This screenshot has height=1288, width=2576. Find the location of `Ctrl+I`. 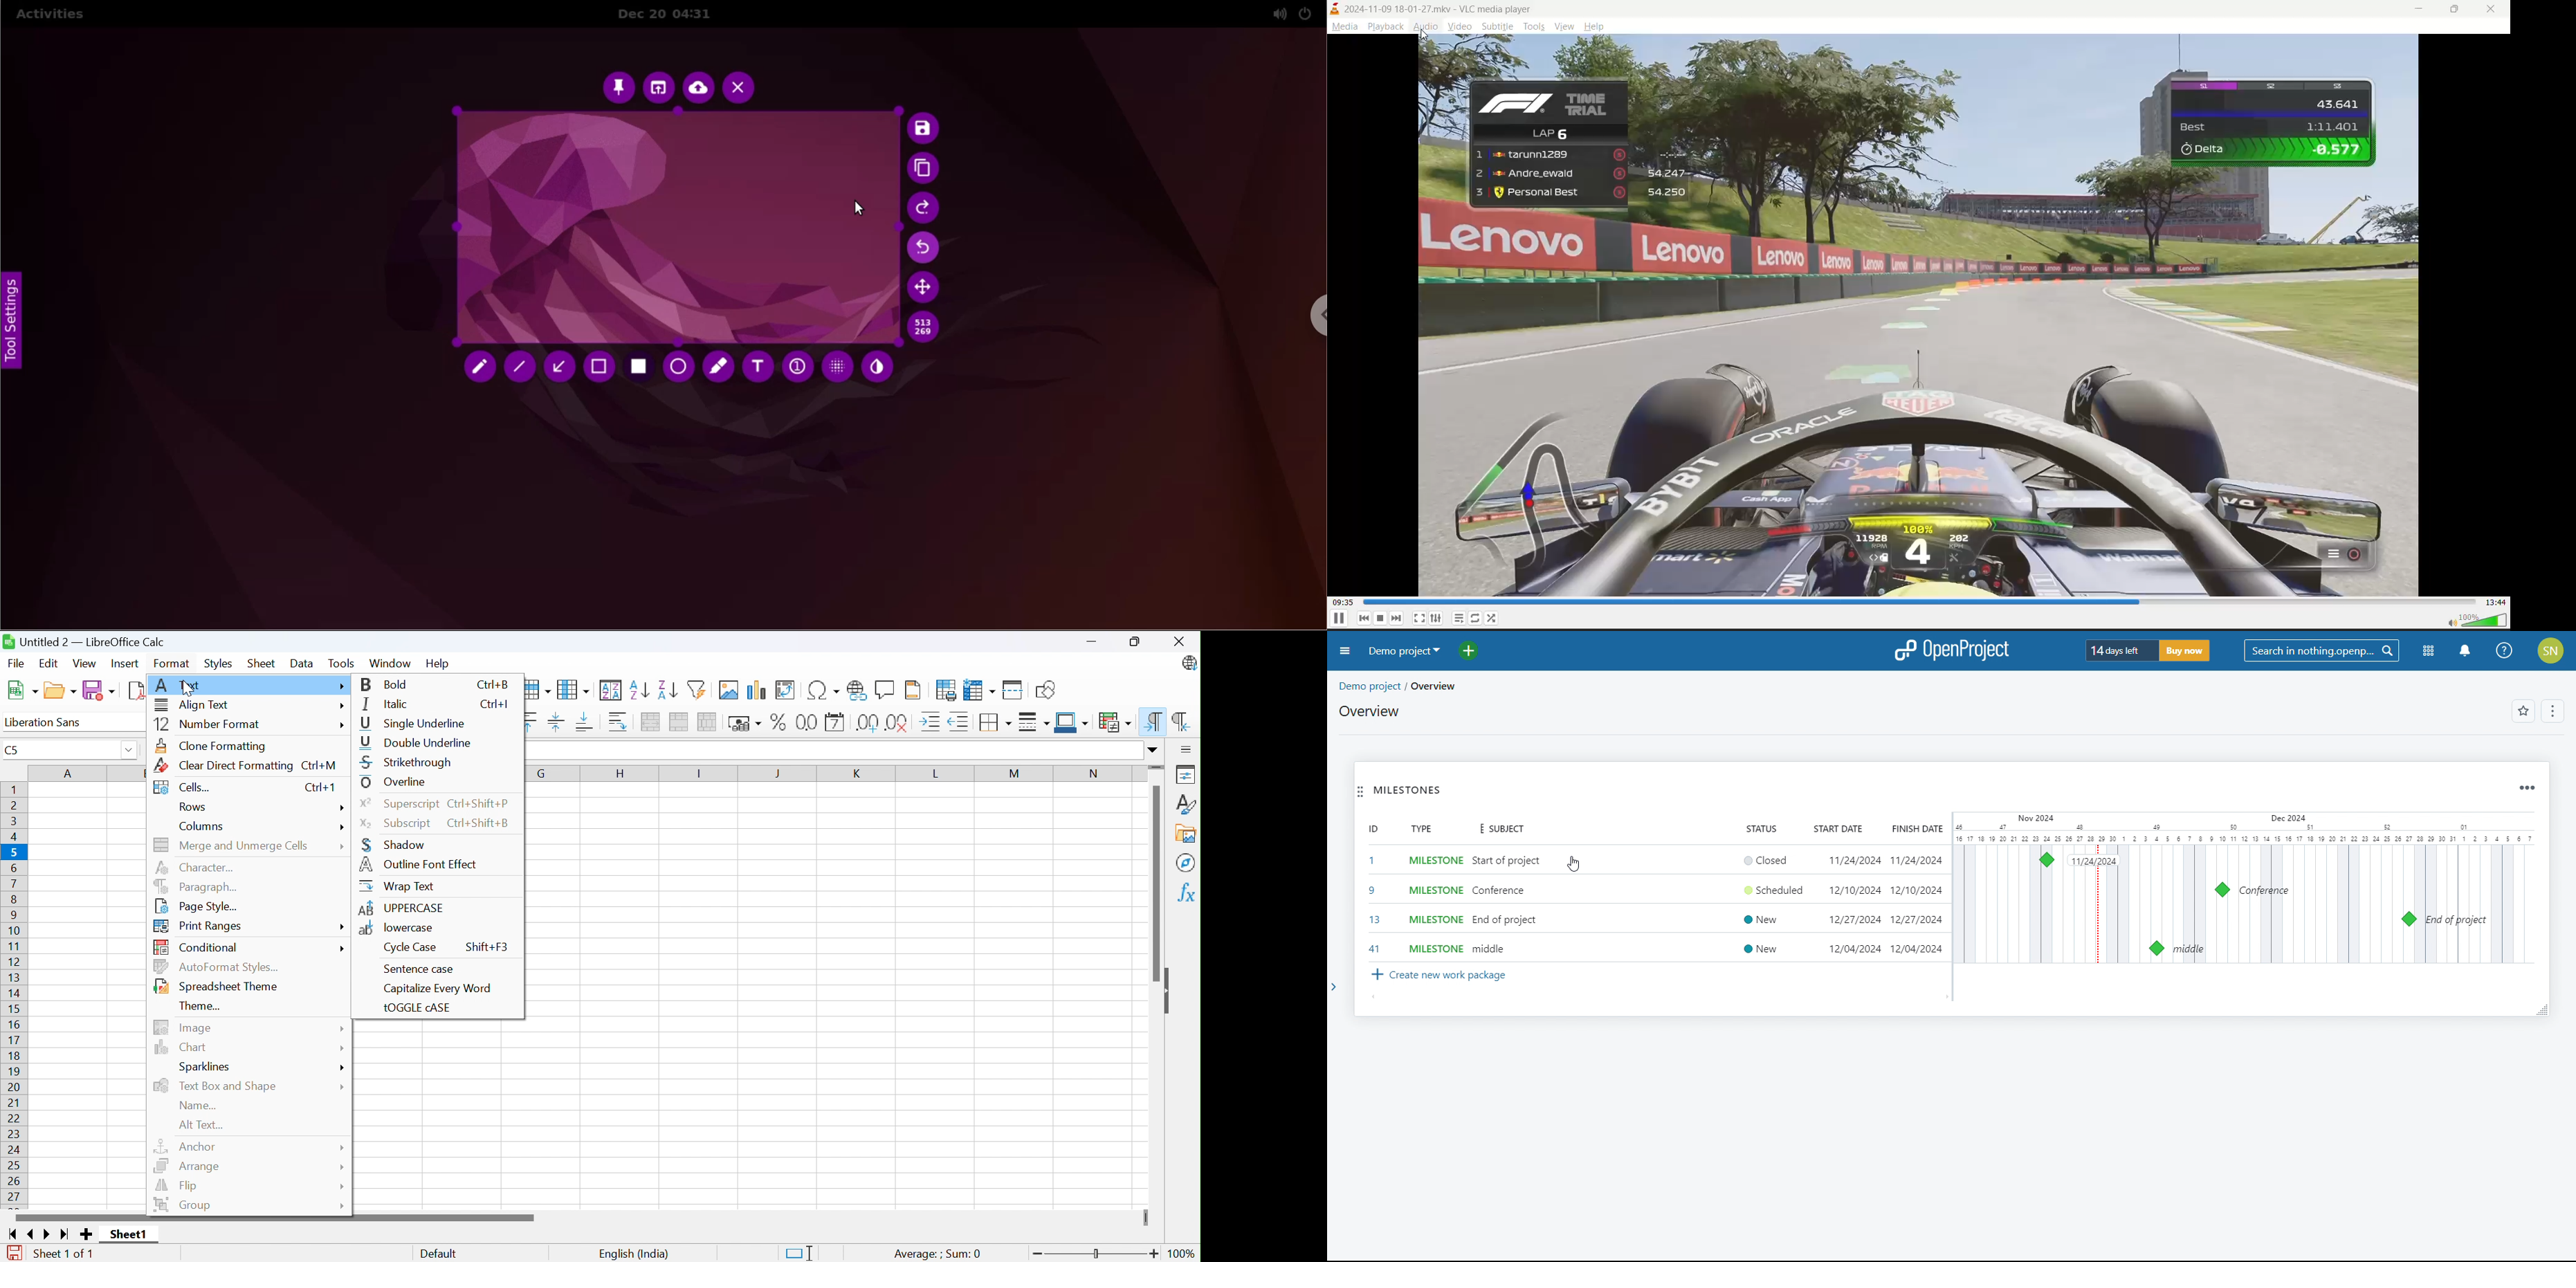

Ctrl+I is located at coordinates (494, 703).